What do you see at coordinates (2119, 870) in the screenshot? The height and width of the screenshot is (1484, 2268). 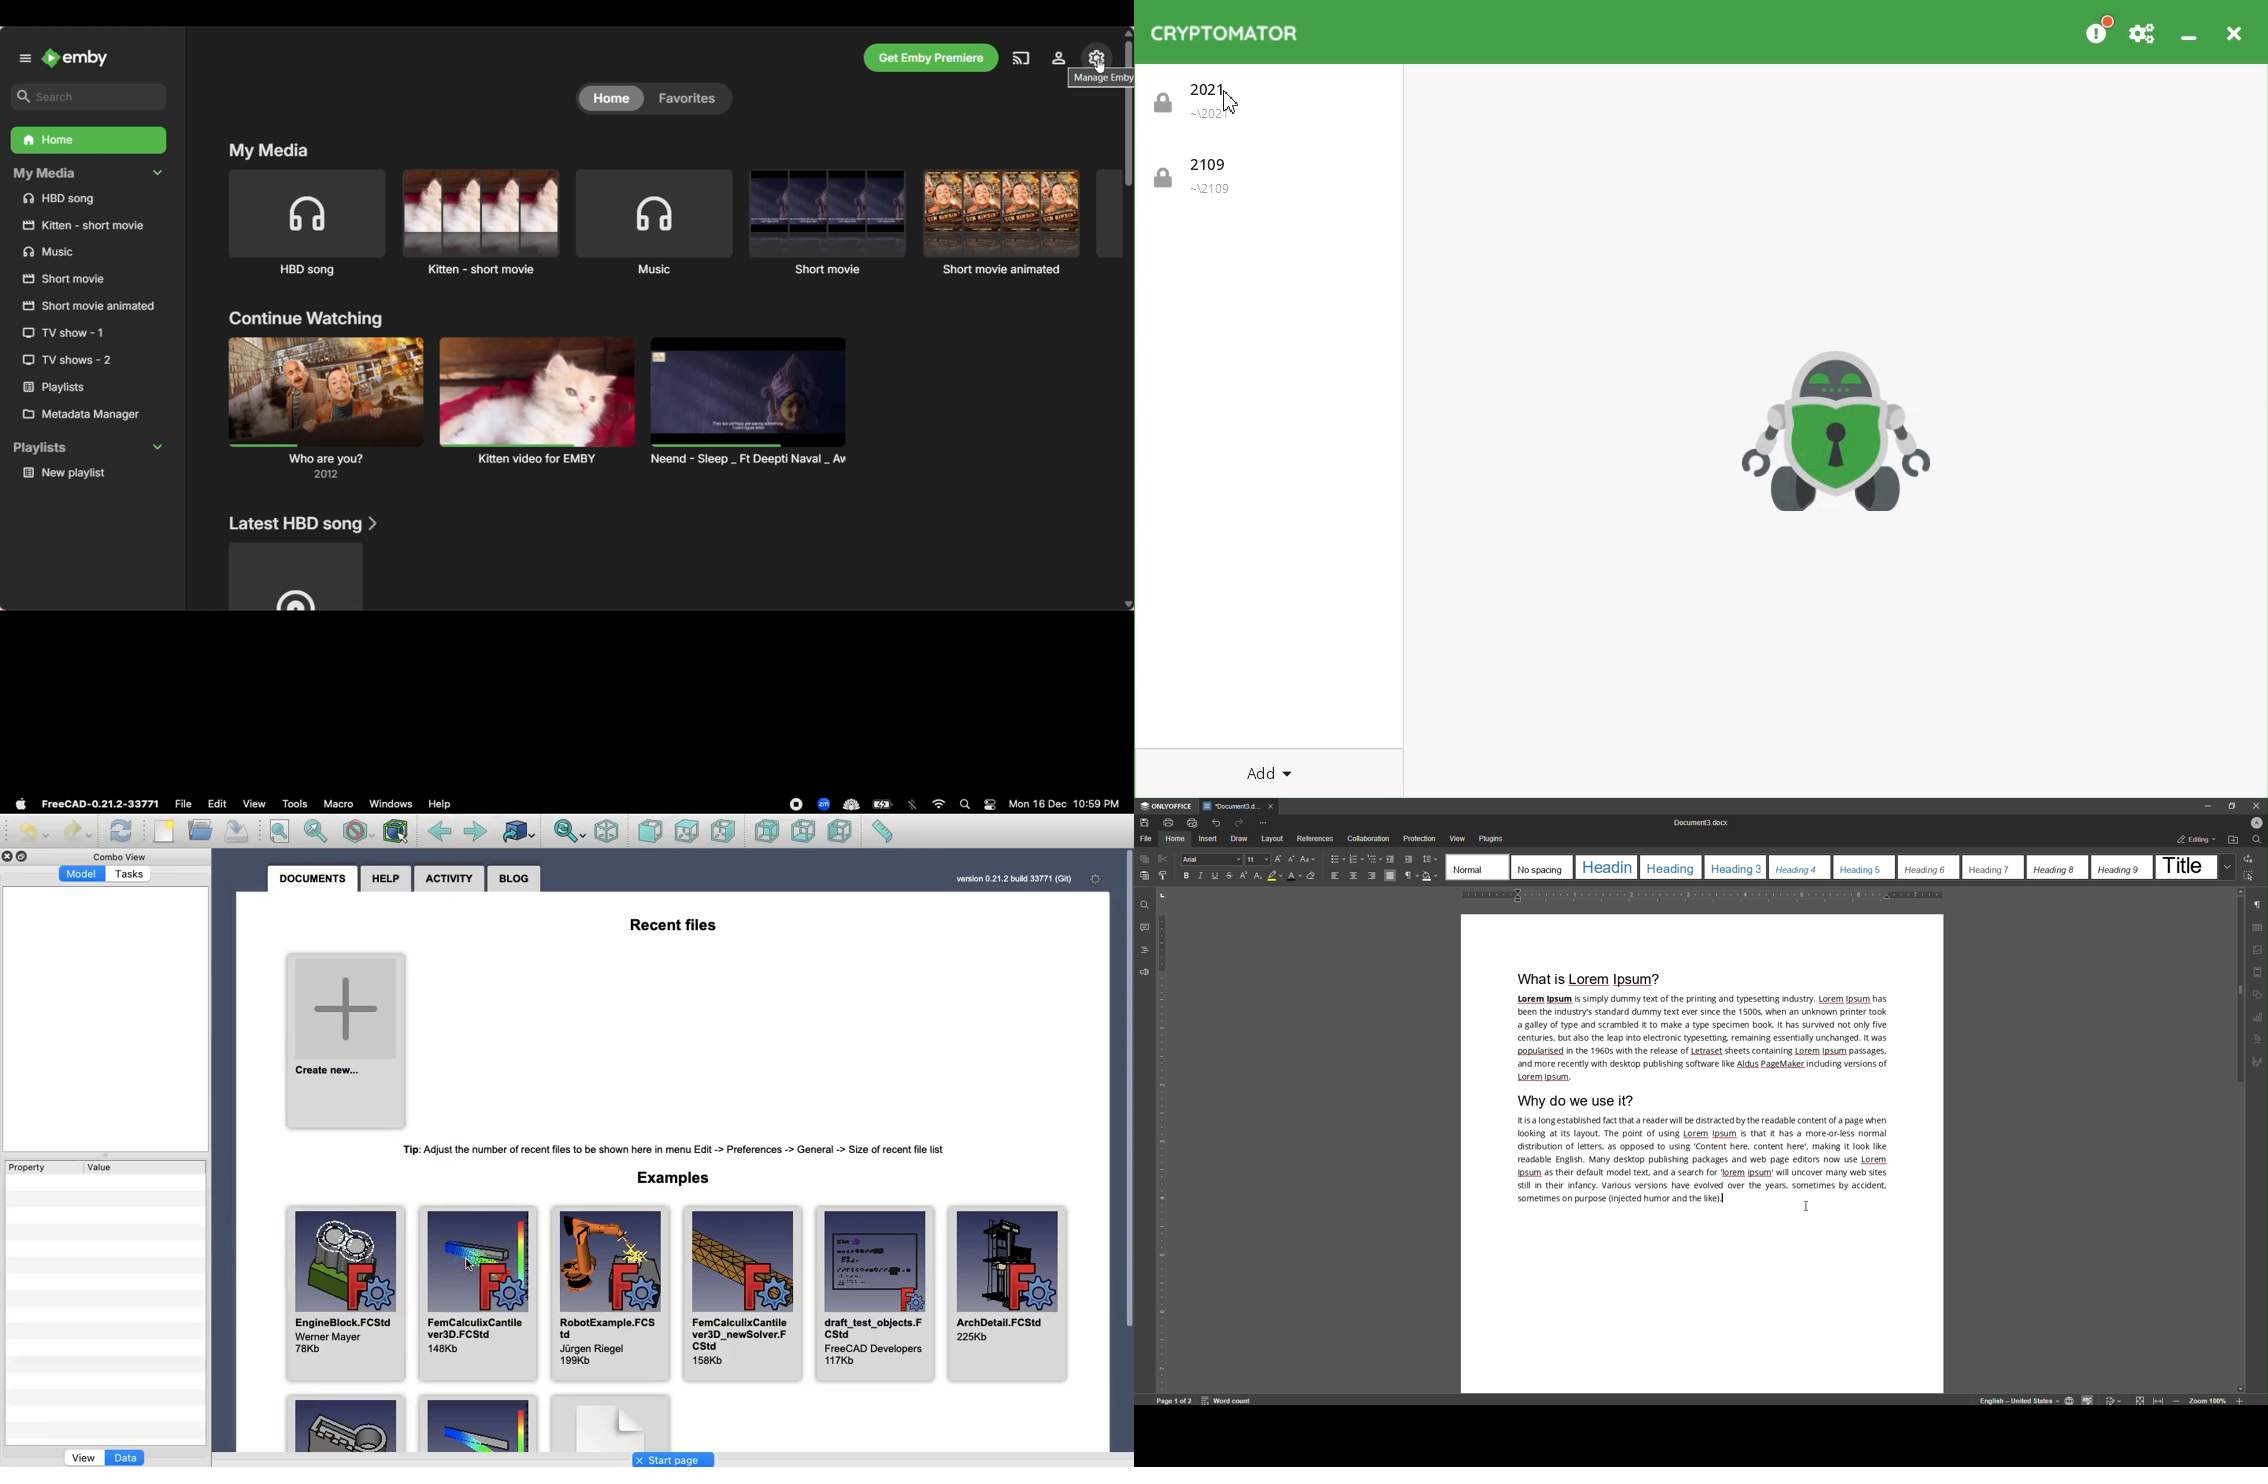 I see `Heading 9` at bounding box center [2119, 870].